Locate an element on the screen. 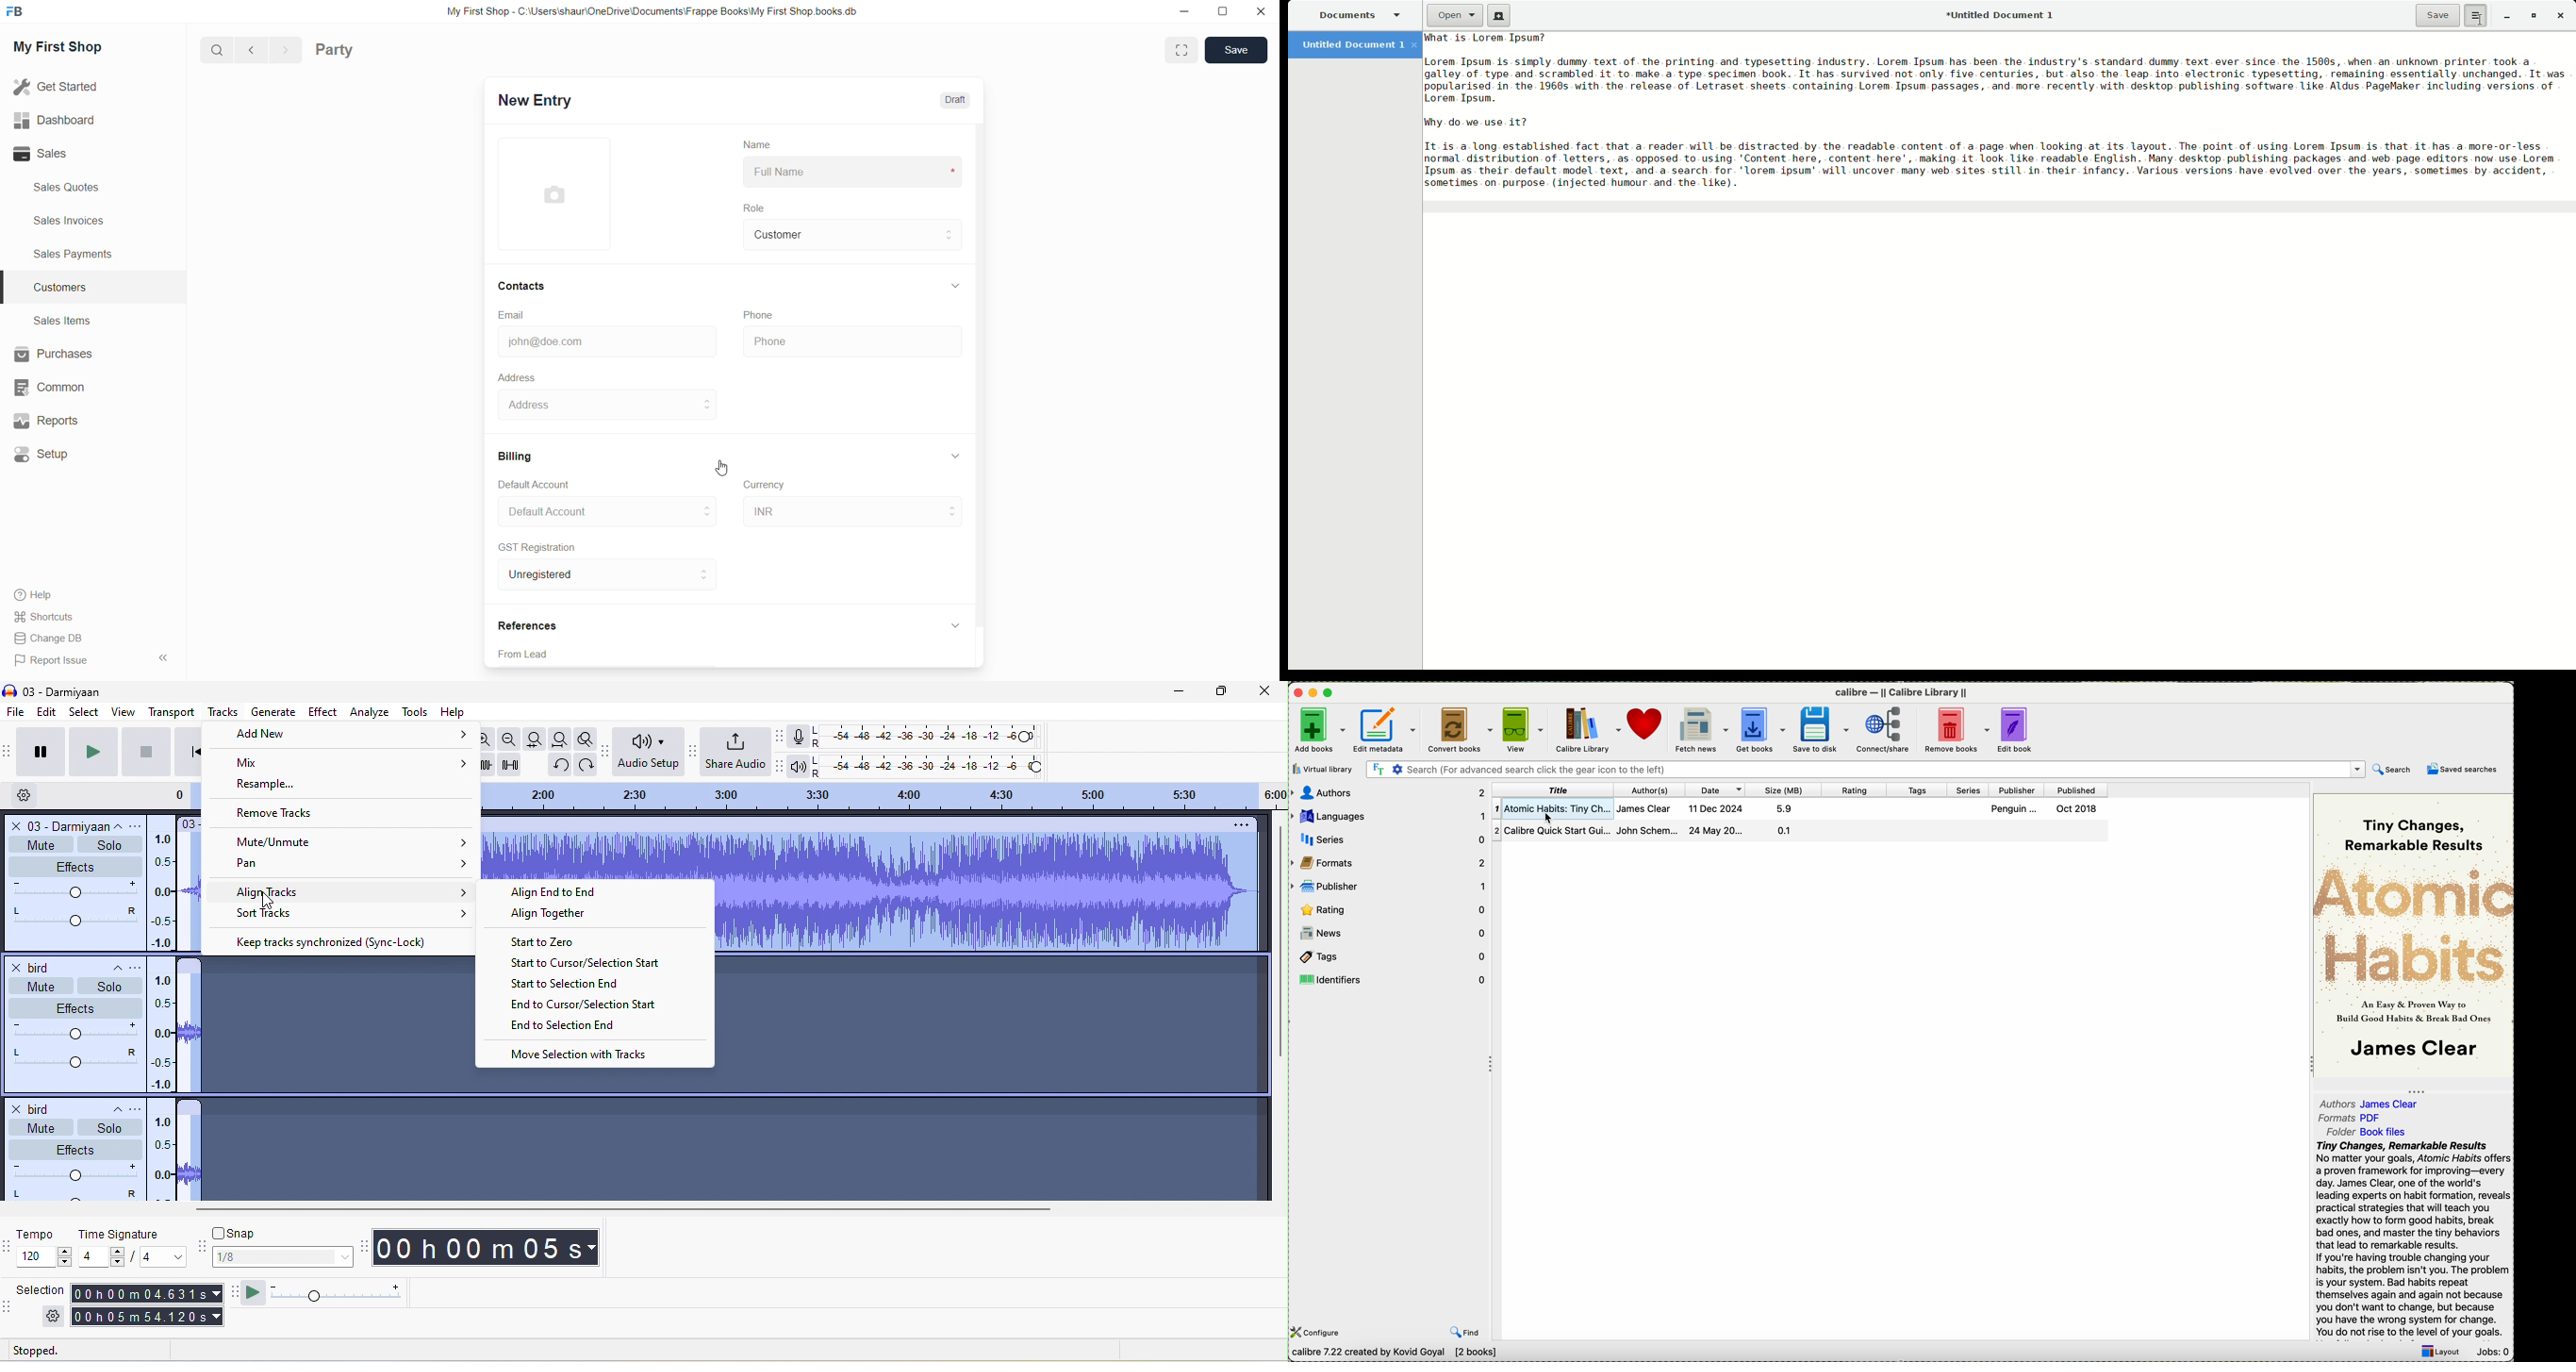 This screenshot has width=2576, height=1372. Email is located at coordinates (514, 314).